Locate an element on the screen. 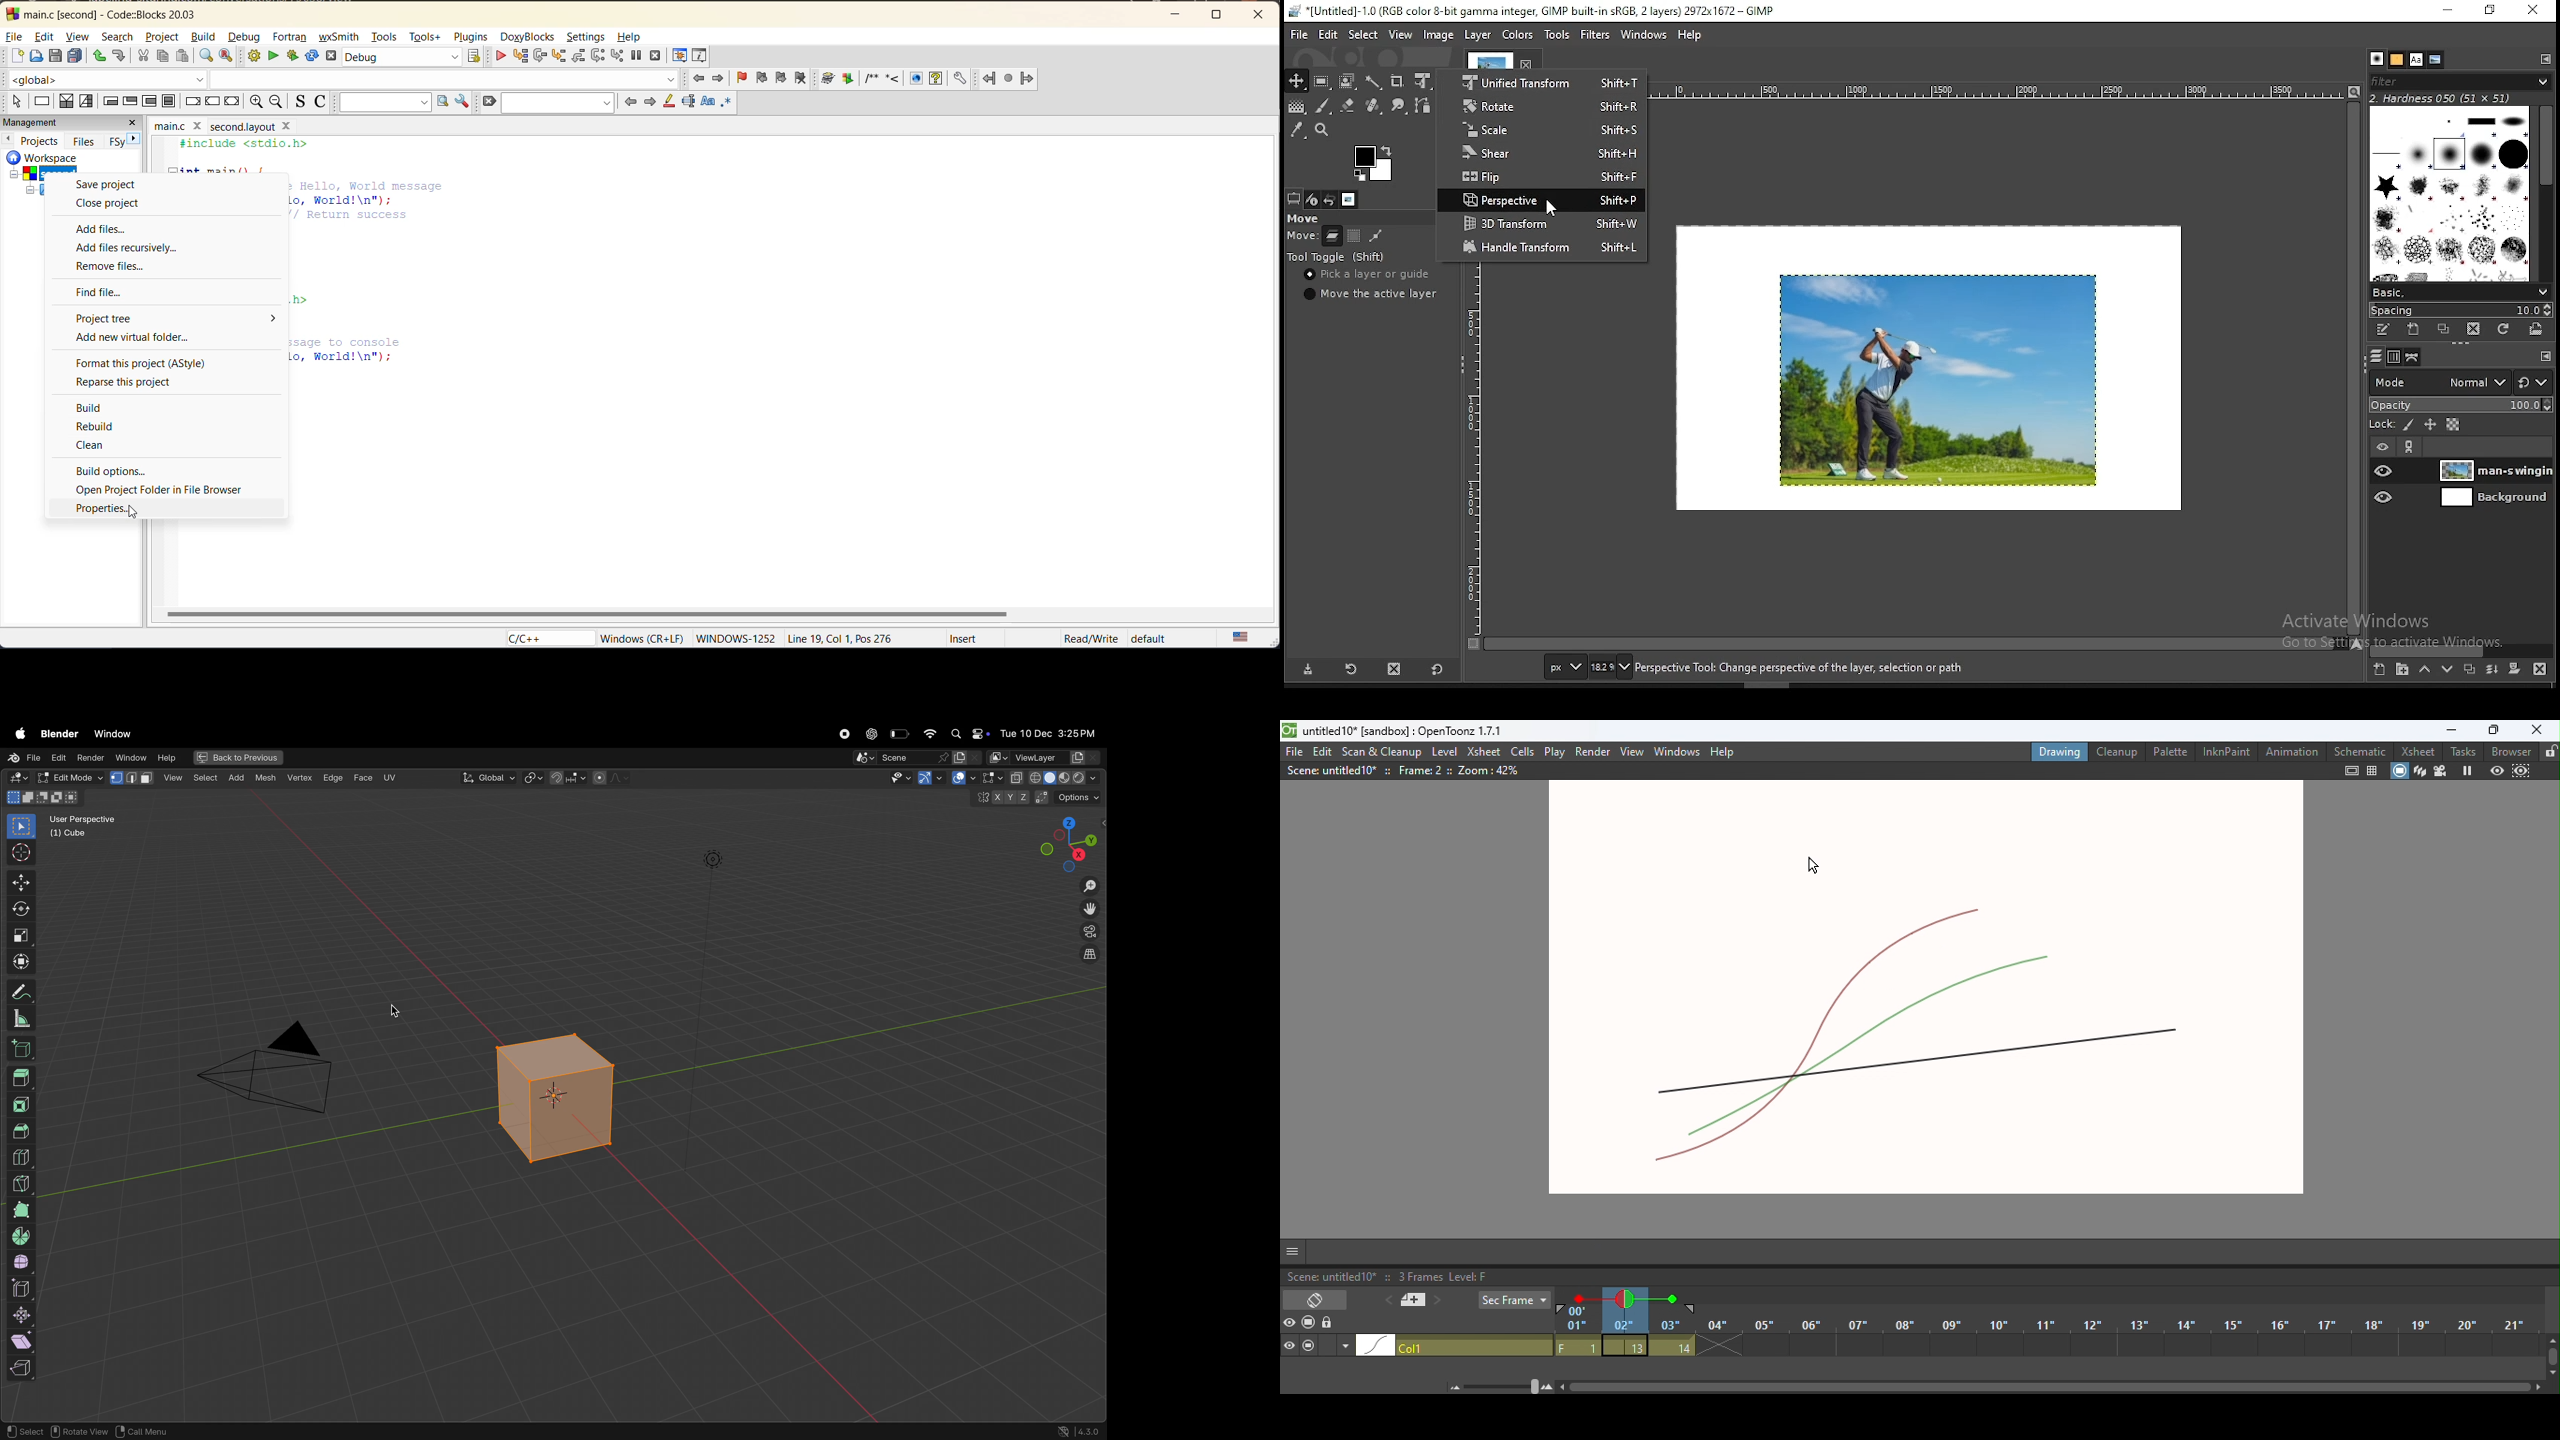 The height and width of the screenshot is (1456, 2576). fortran is located at coordinates (1007, 78).